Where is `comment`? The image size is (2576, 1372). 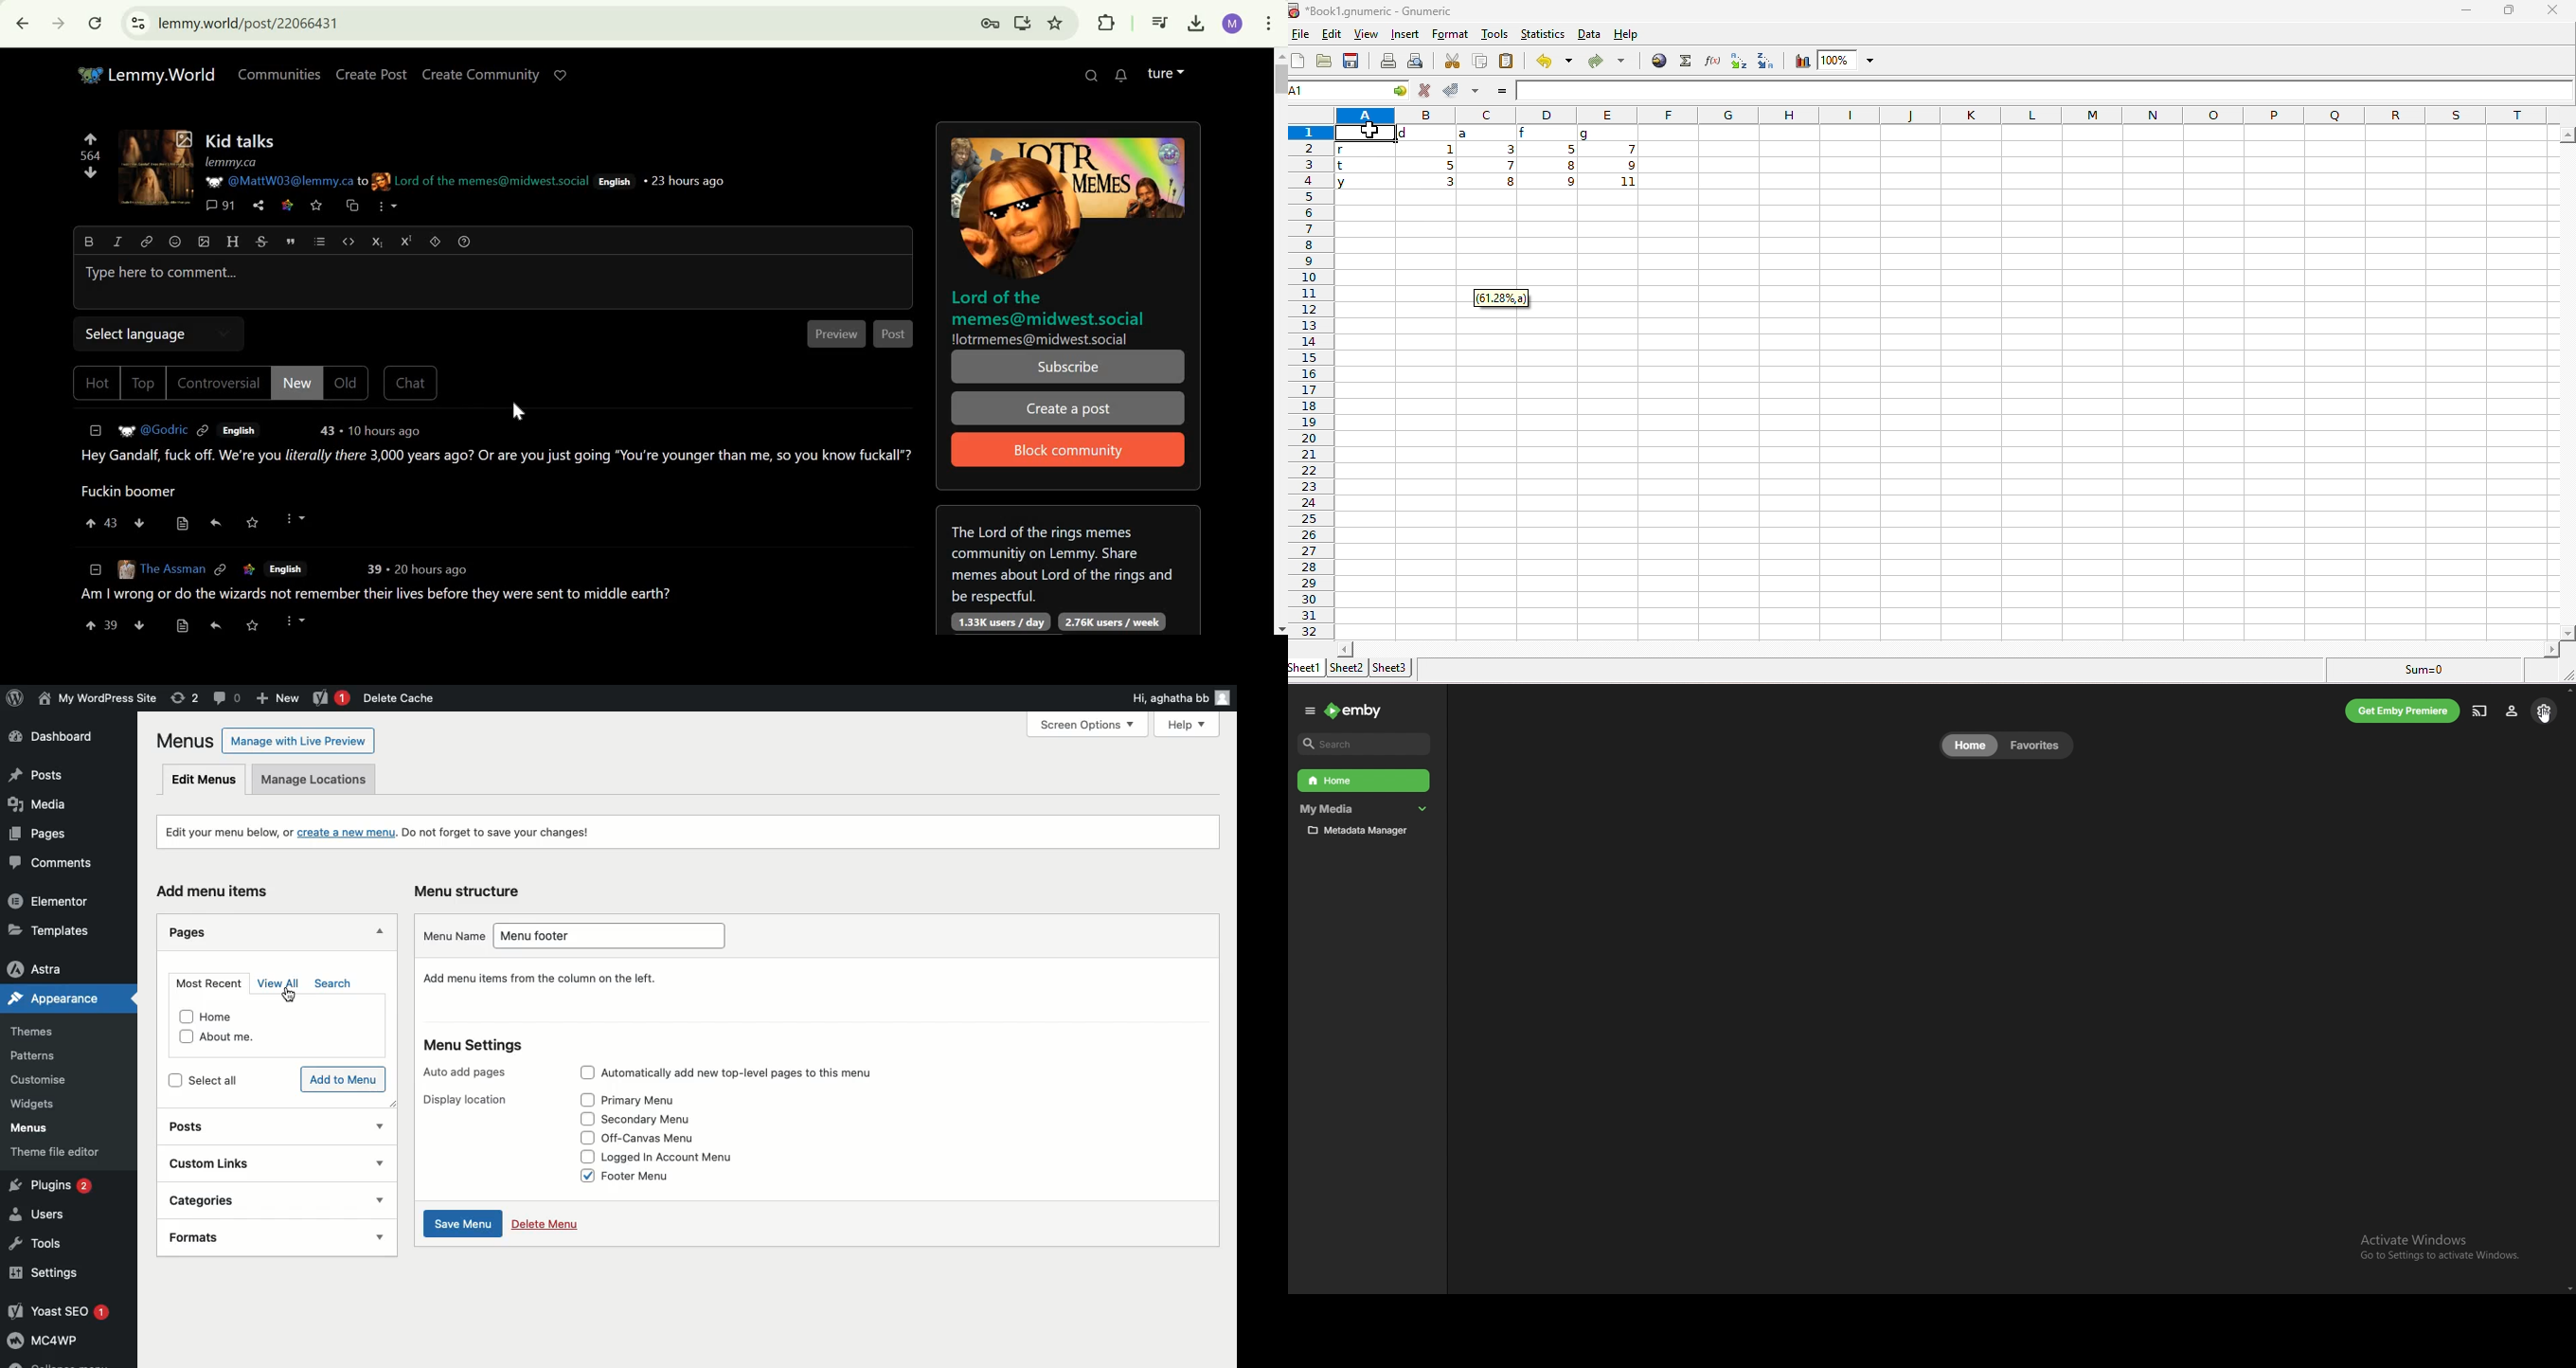 comment is located at coordinates (487, 609).